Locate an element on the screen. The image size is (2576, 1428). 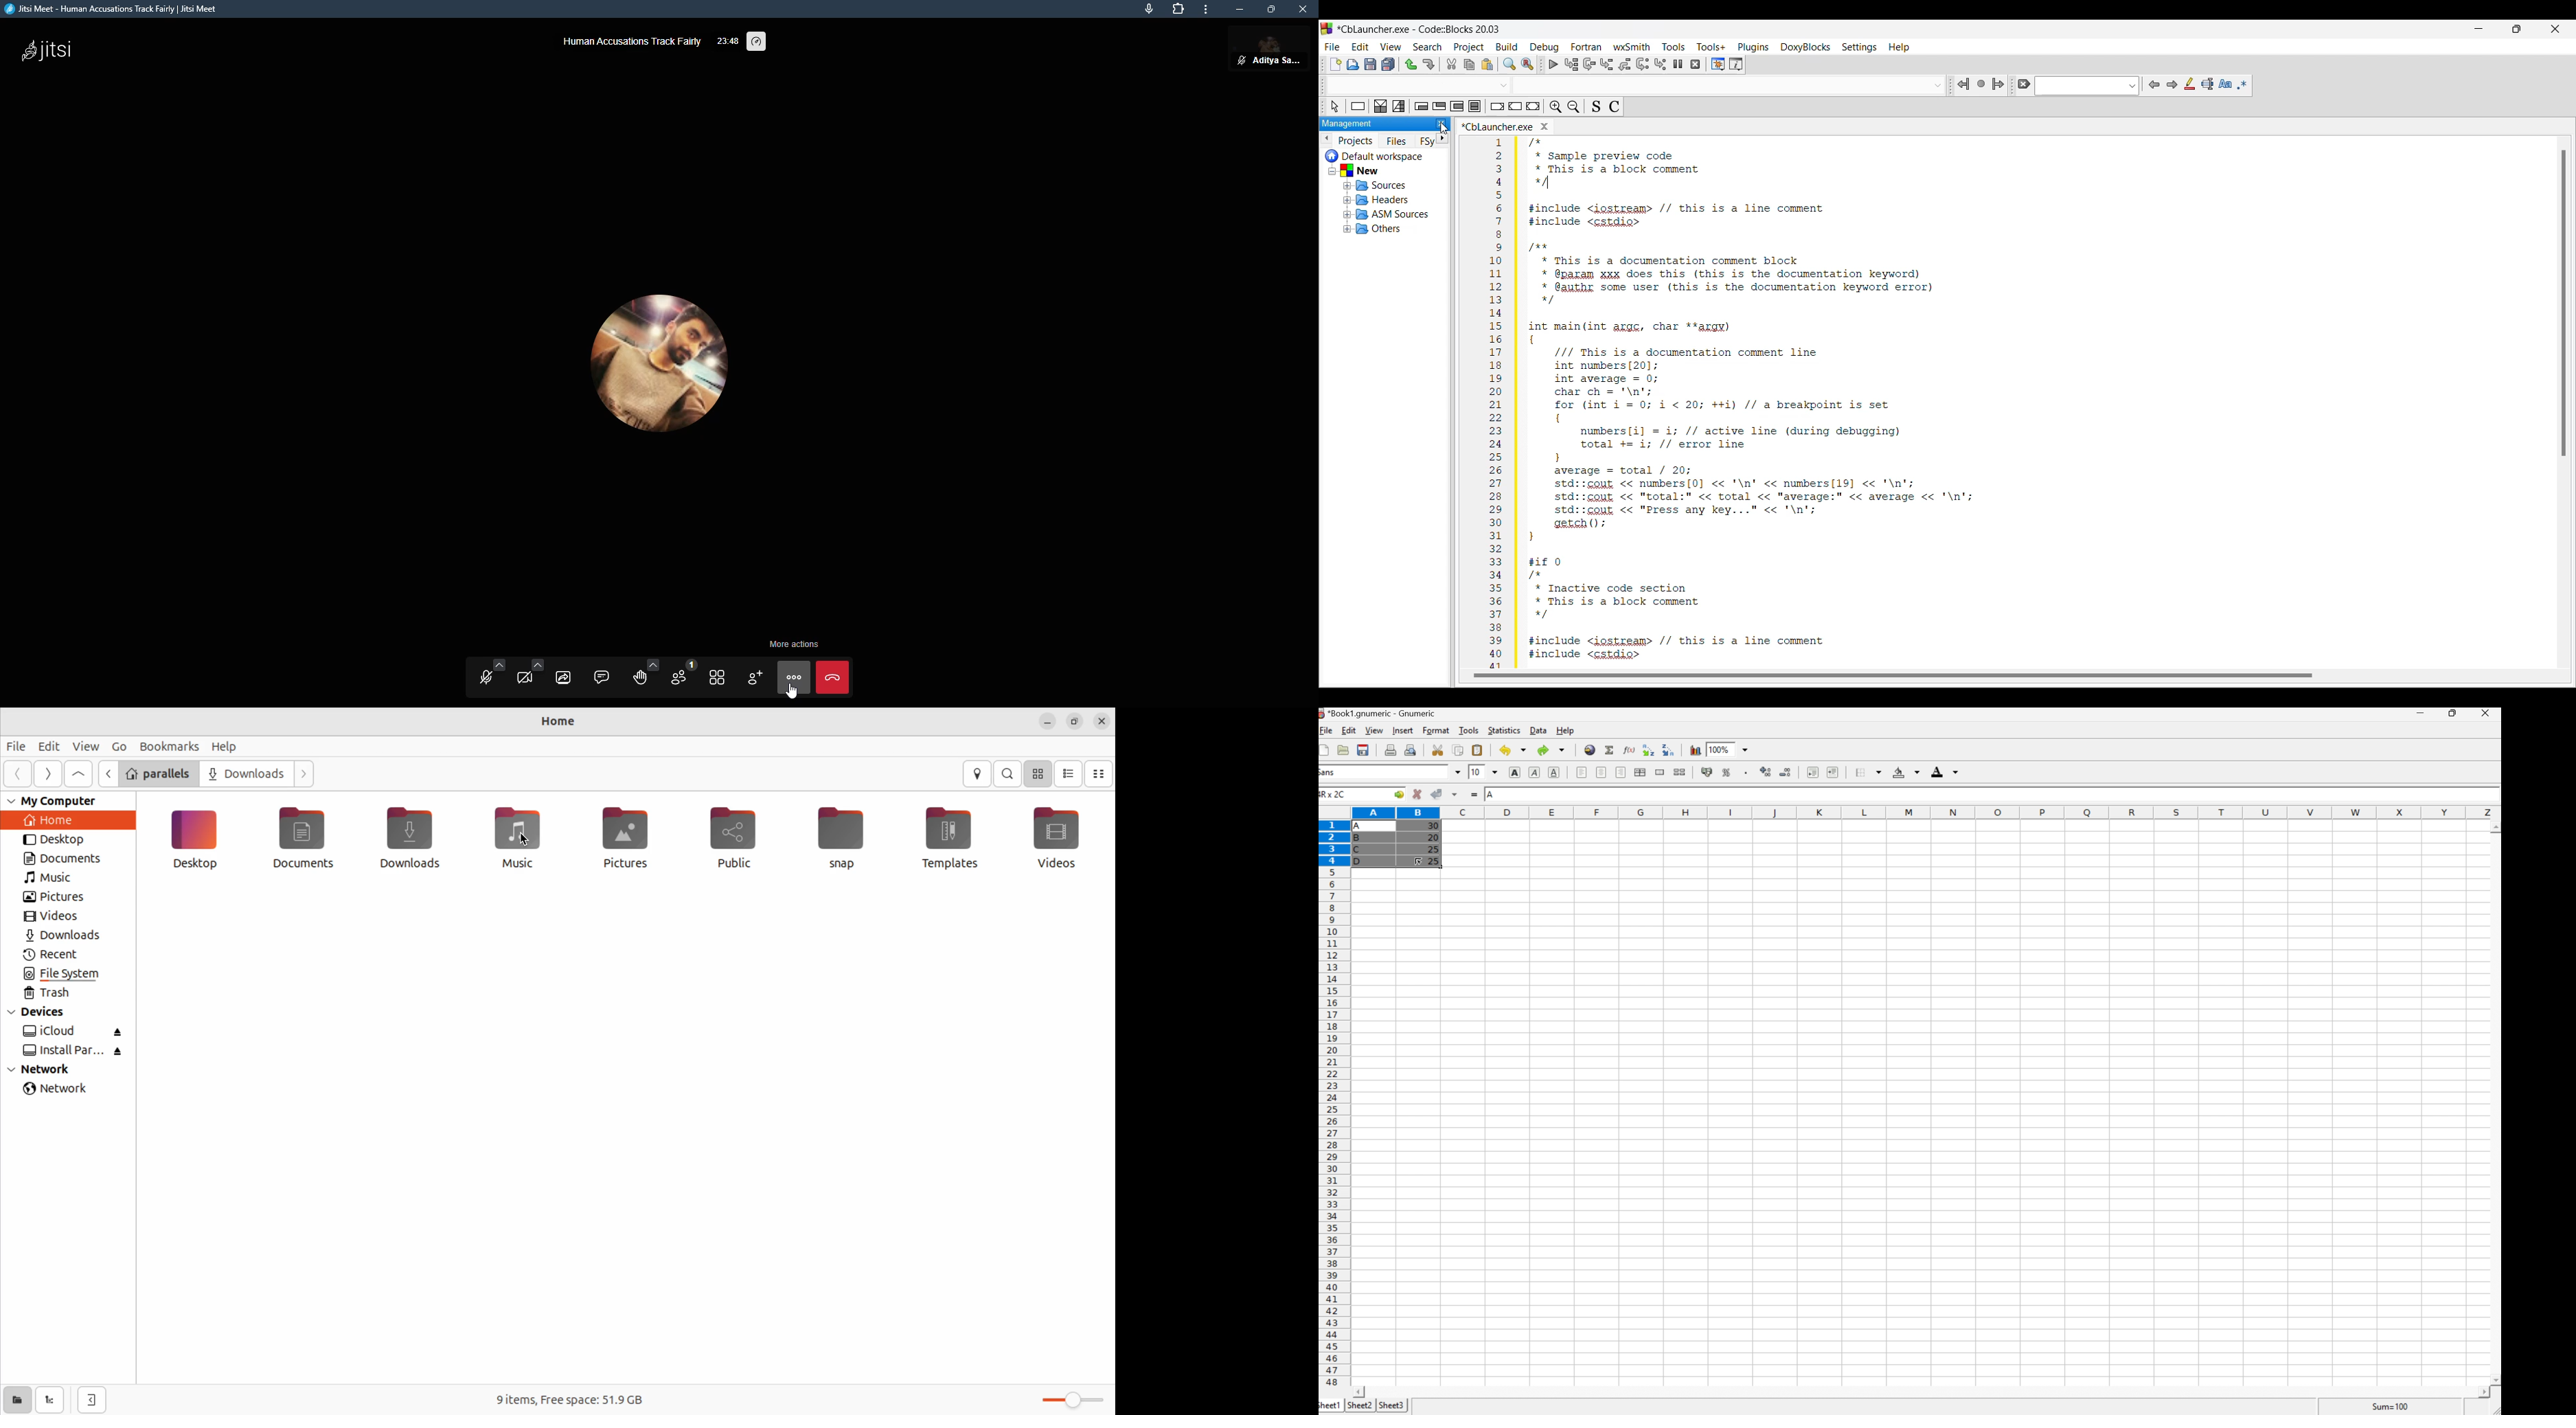
Go to is located at coordinates (1398, 793).